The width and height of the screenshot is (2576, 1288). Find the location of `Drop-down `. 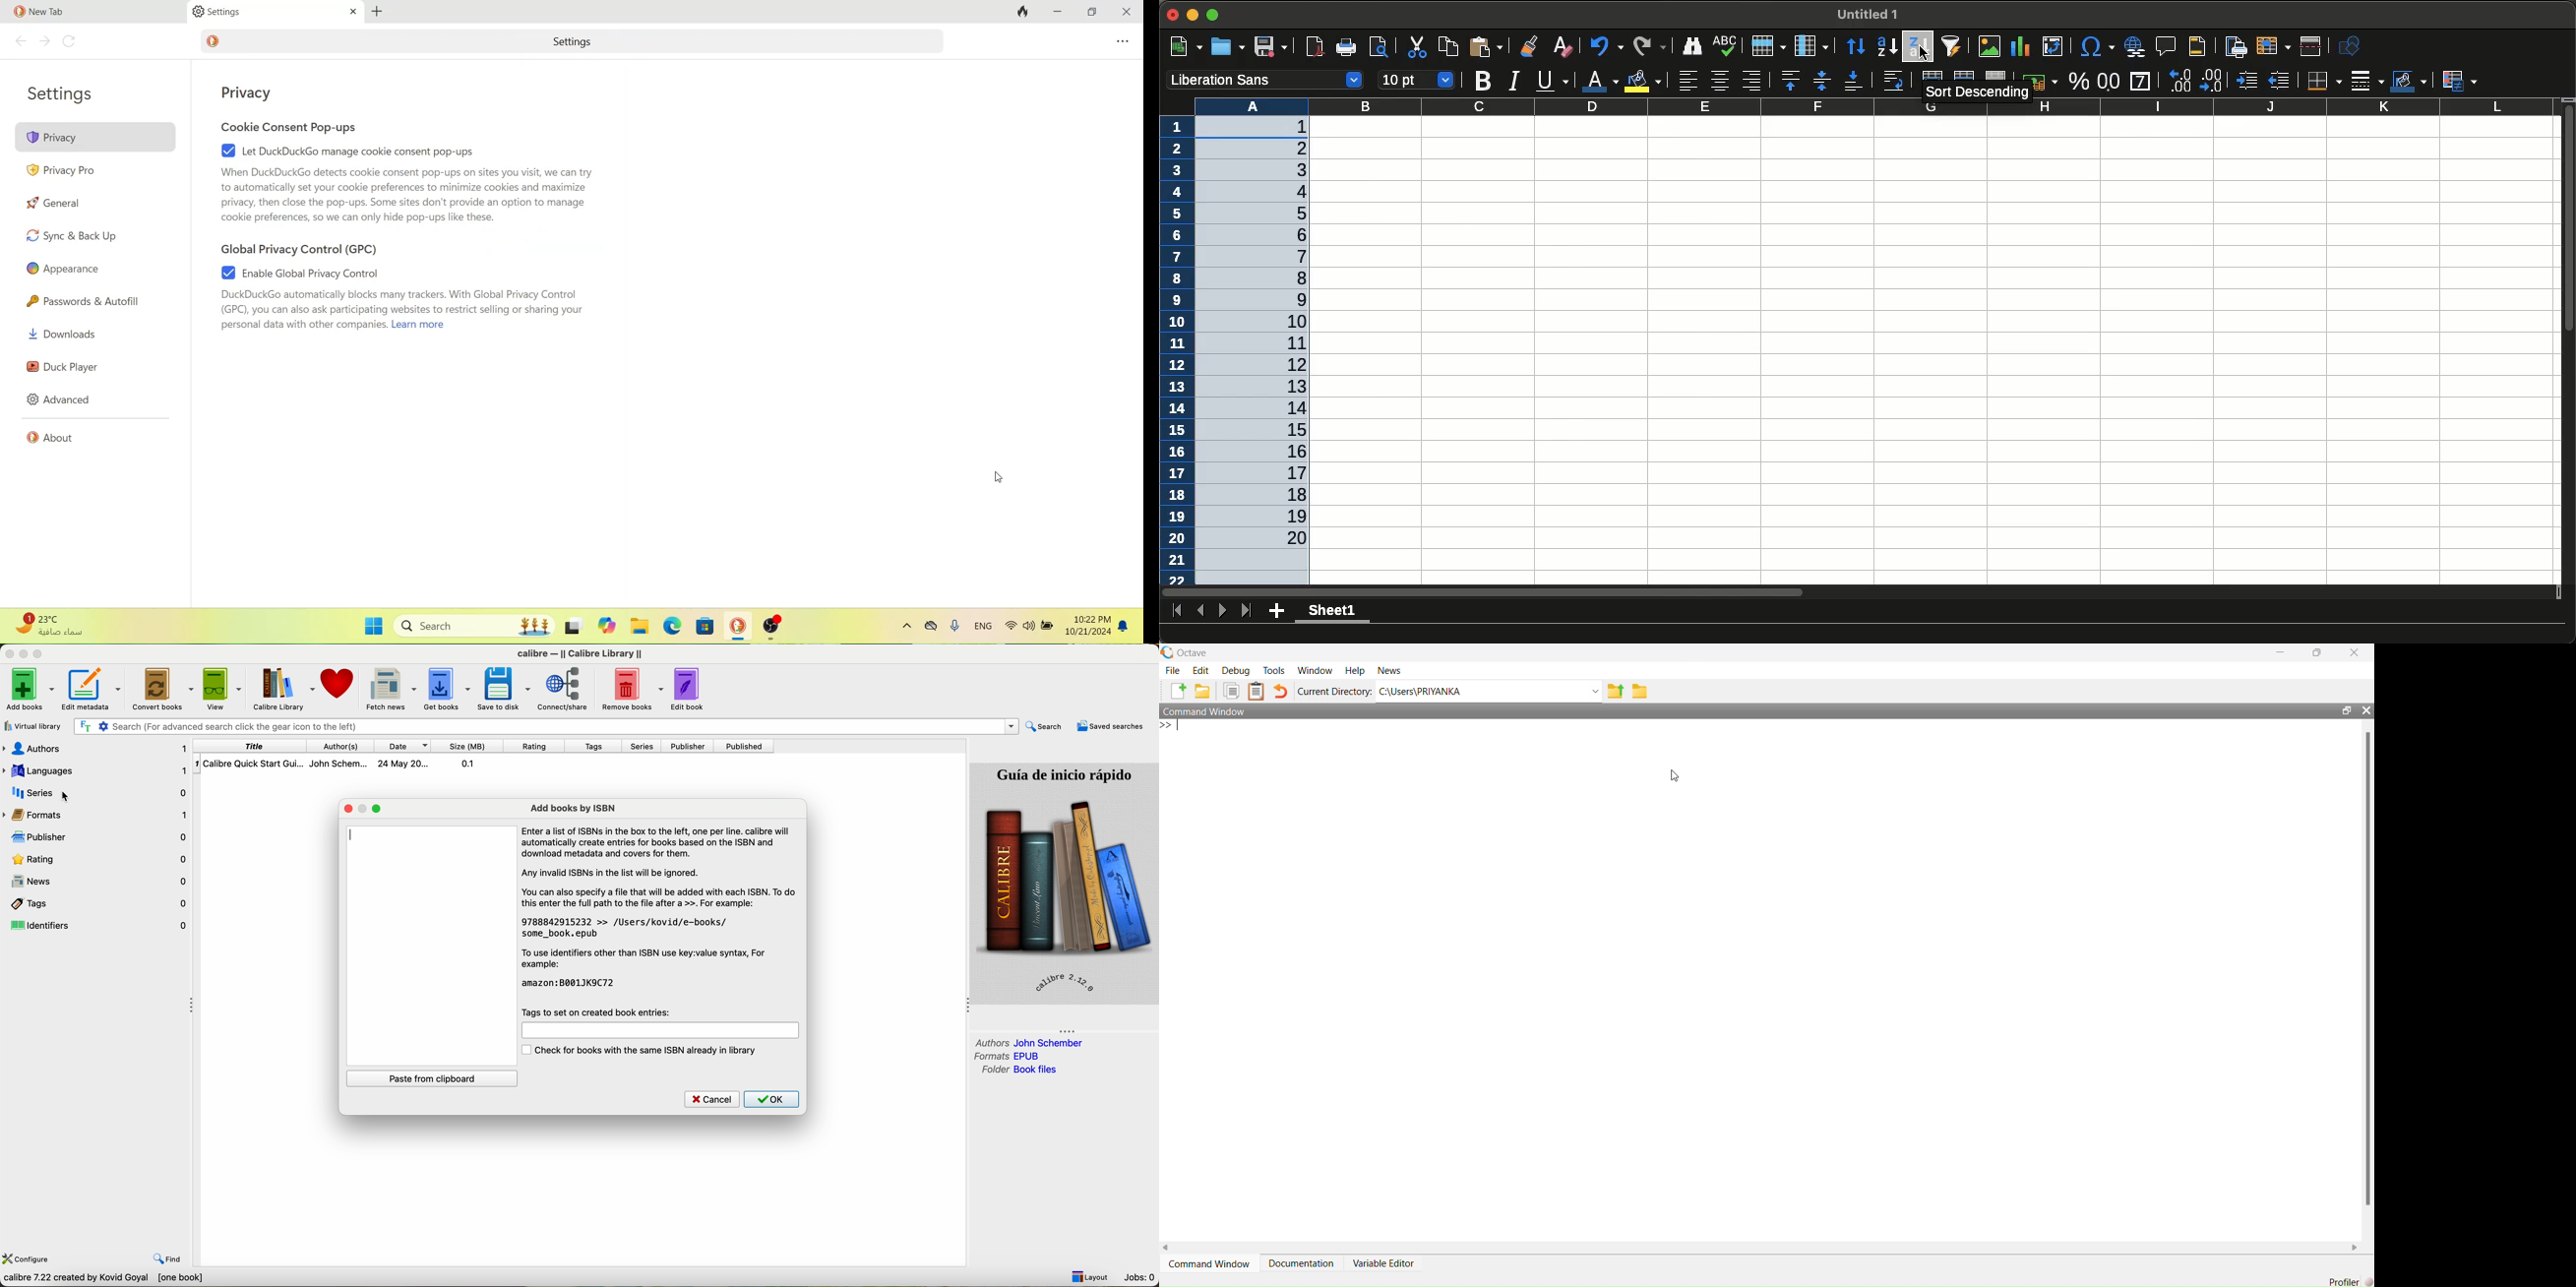

Drop-down  is located at coordinates (1596, 691).